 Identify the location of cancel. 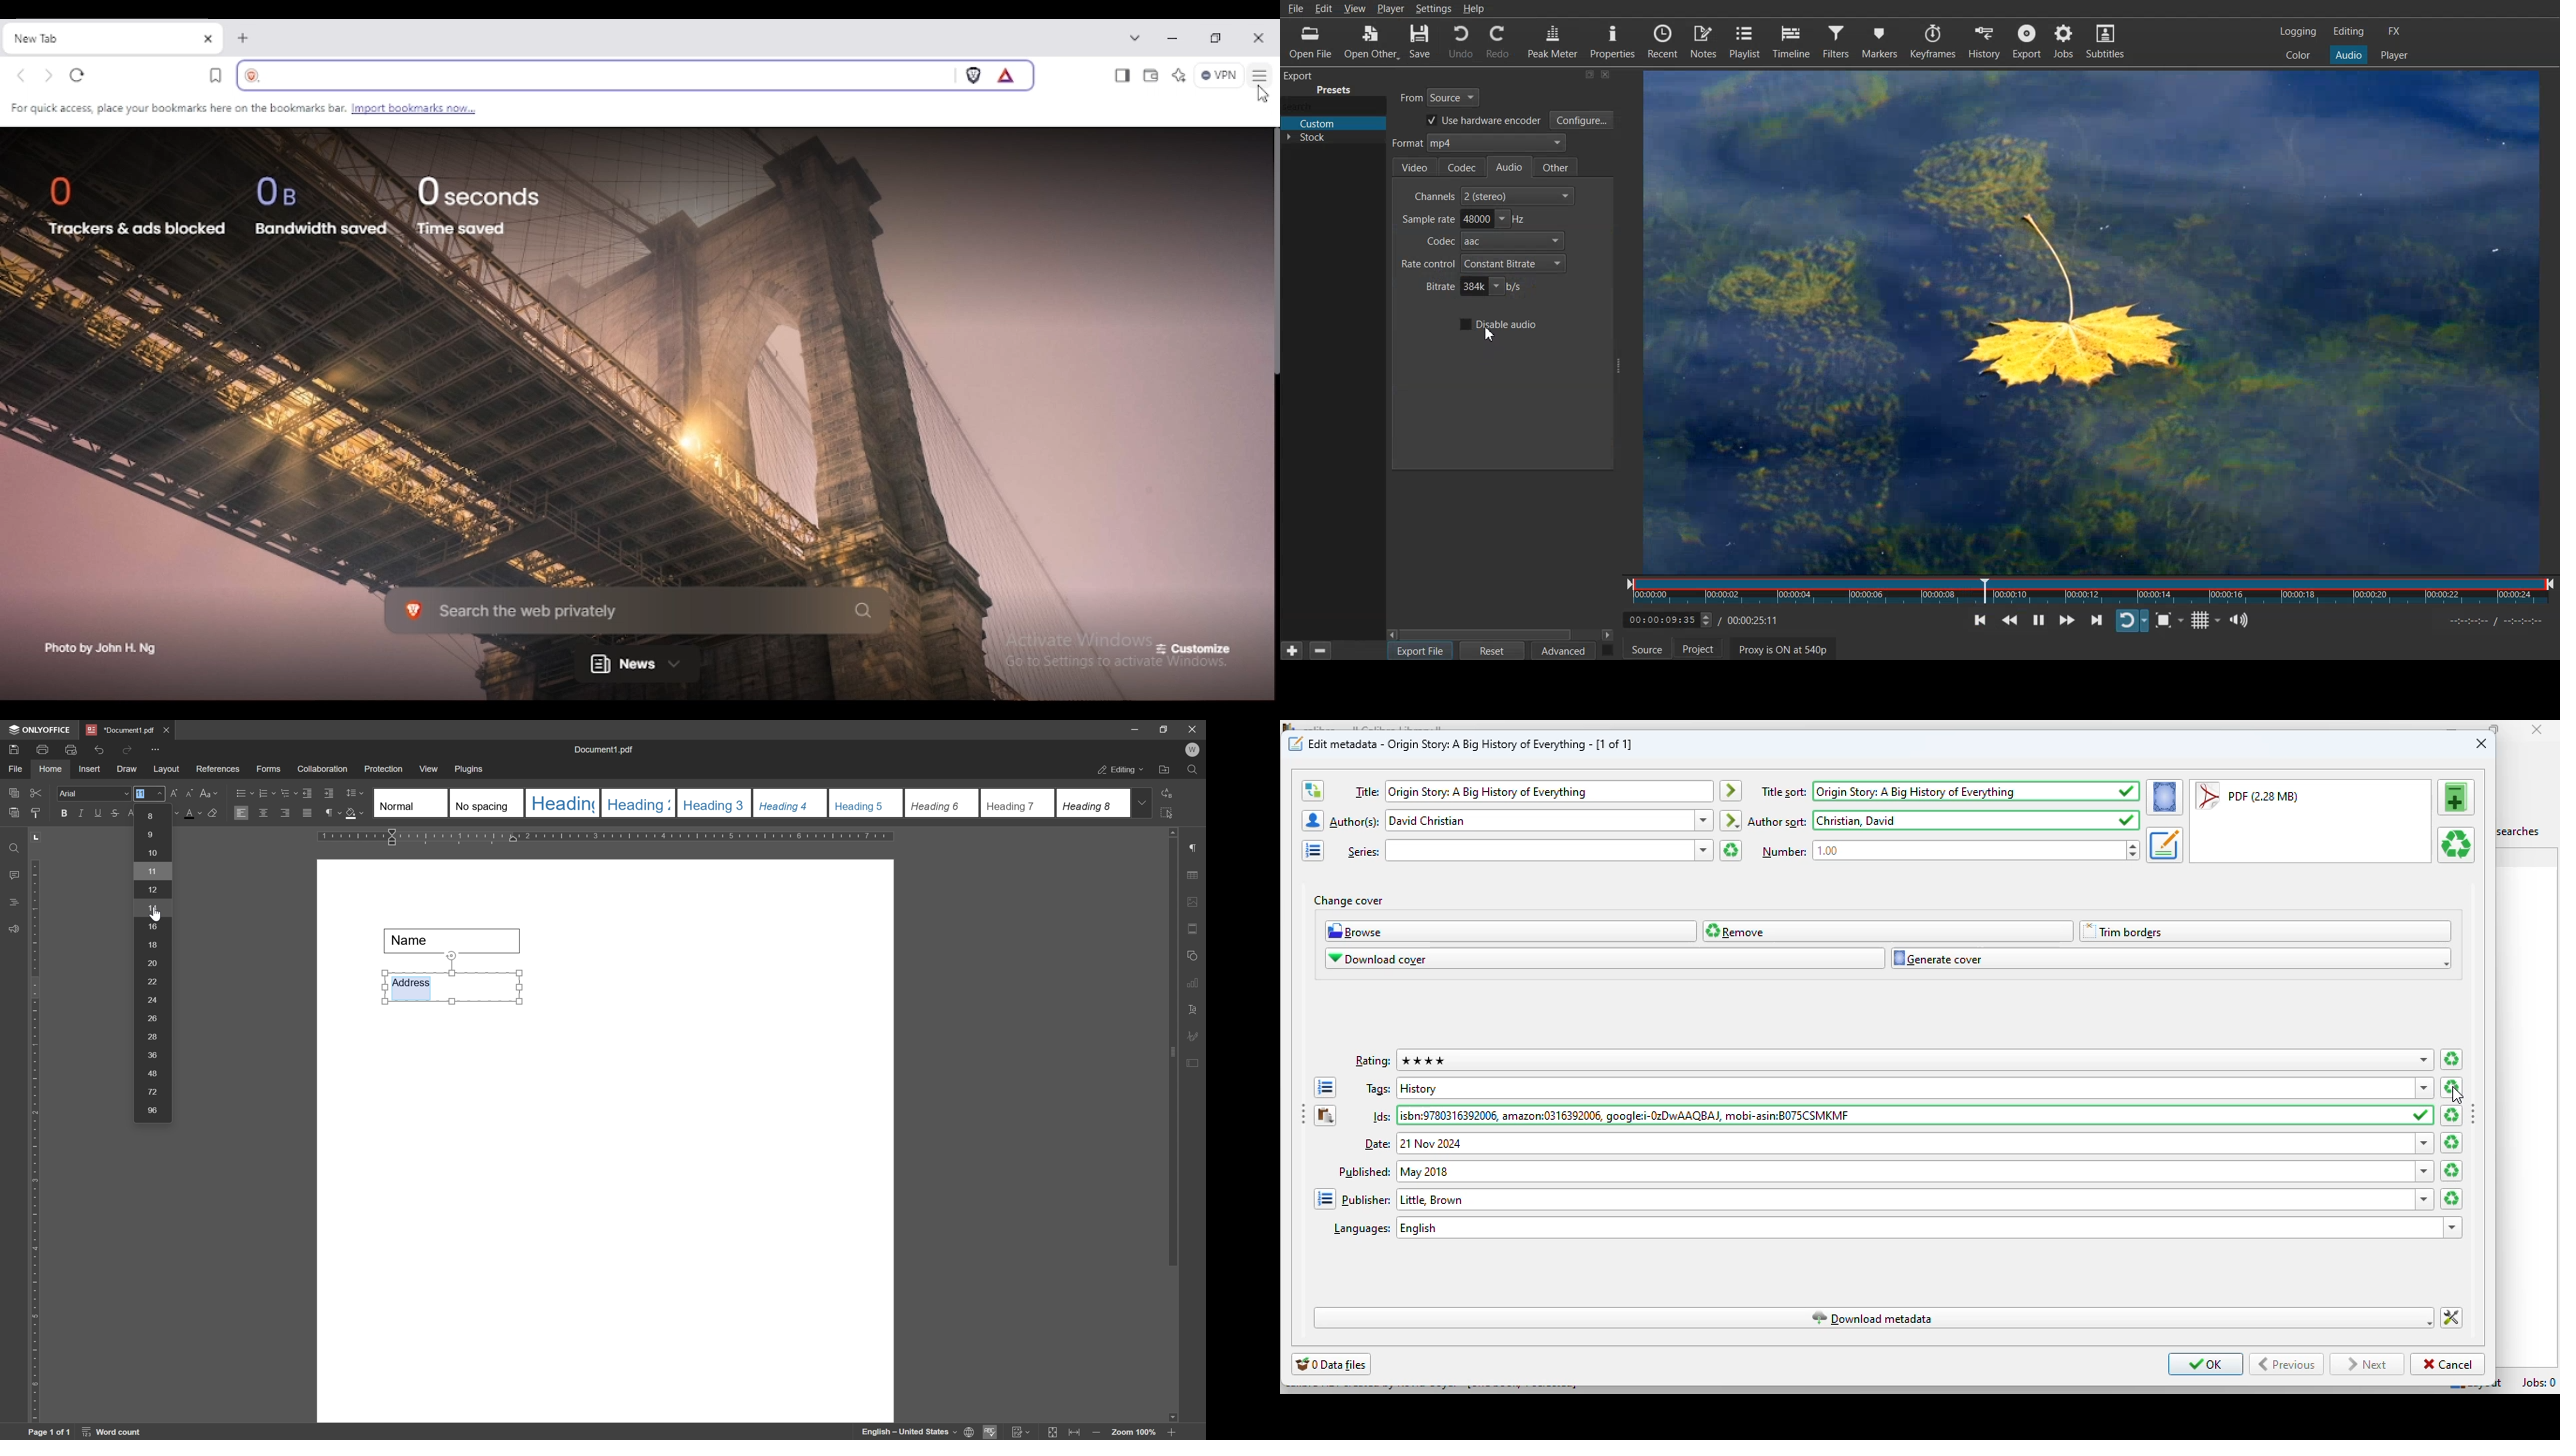
(2448, 1365).